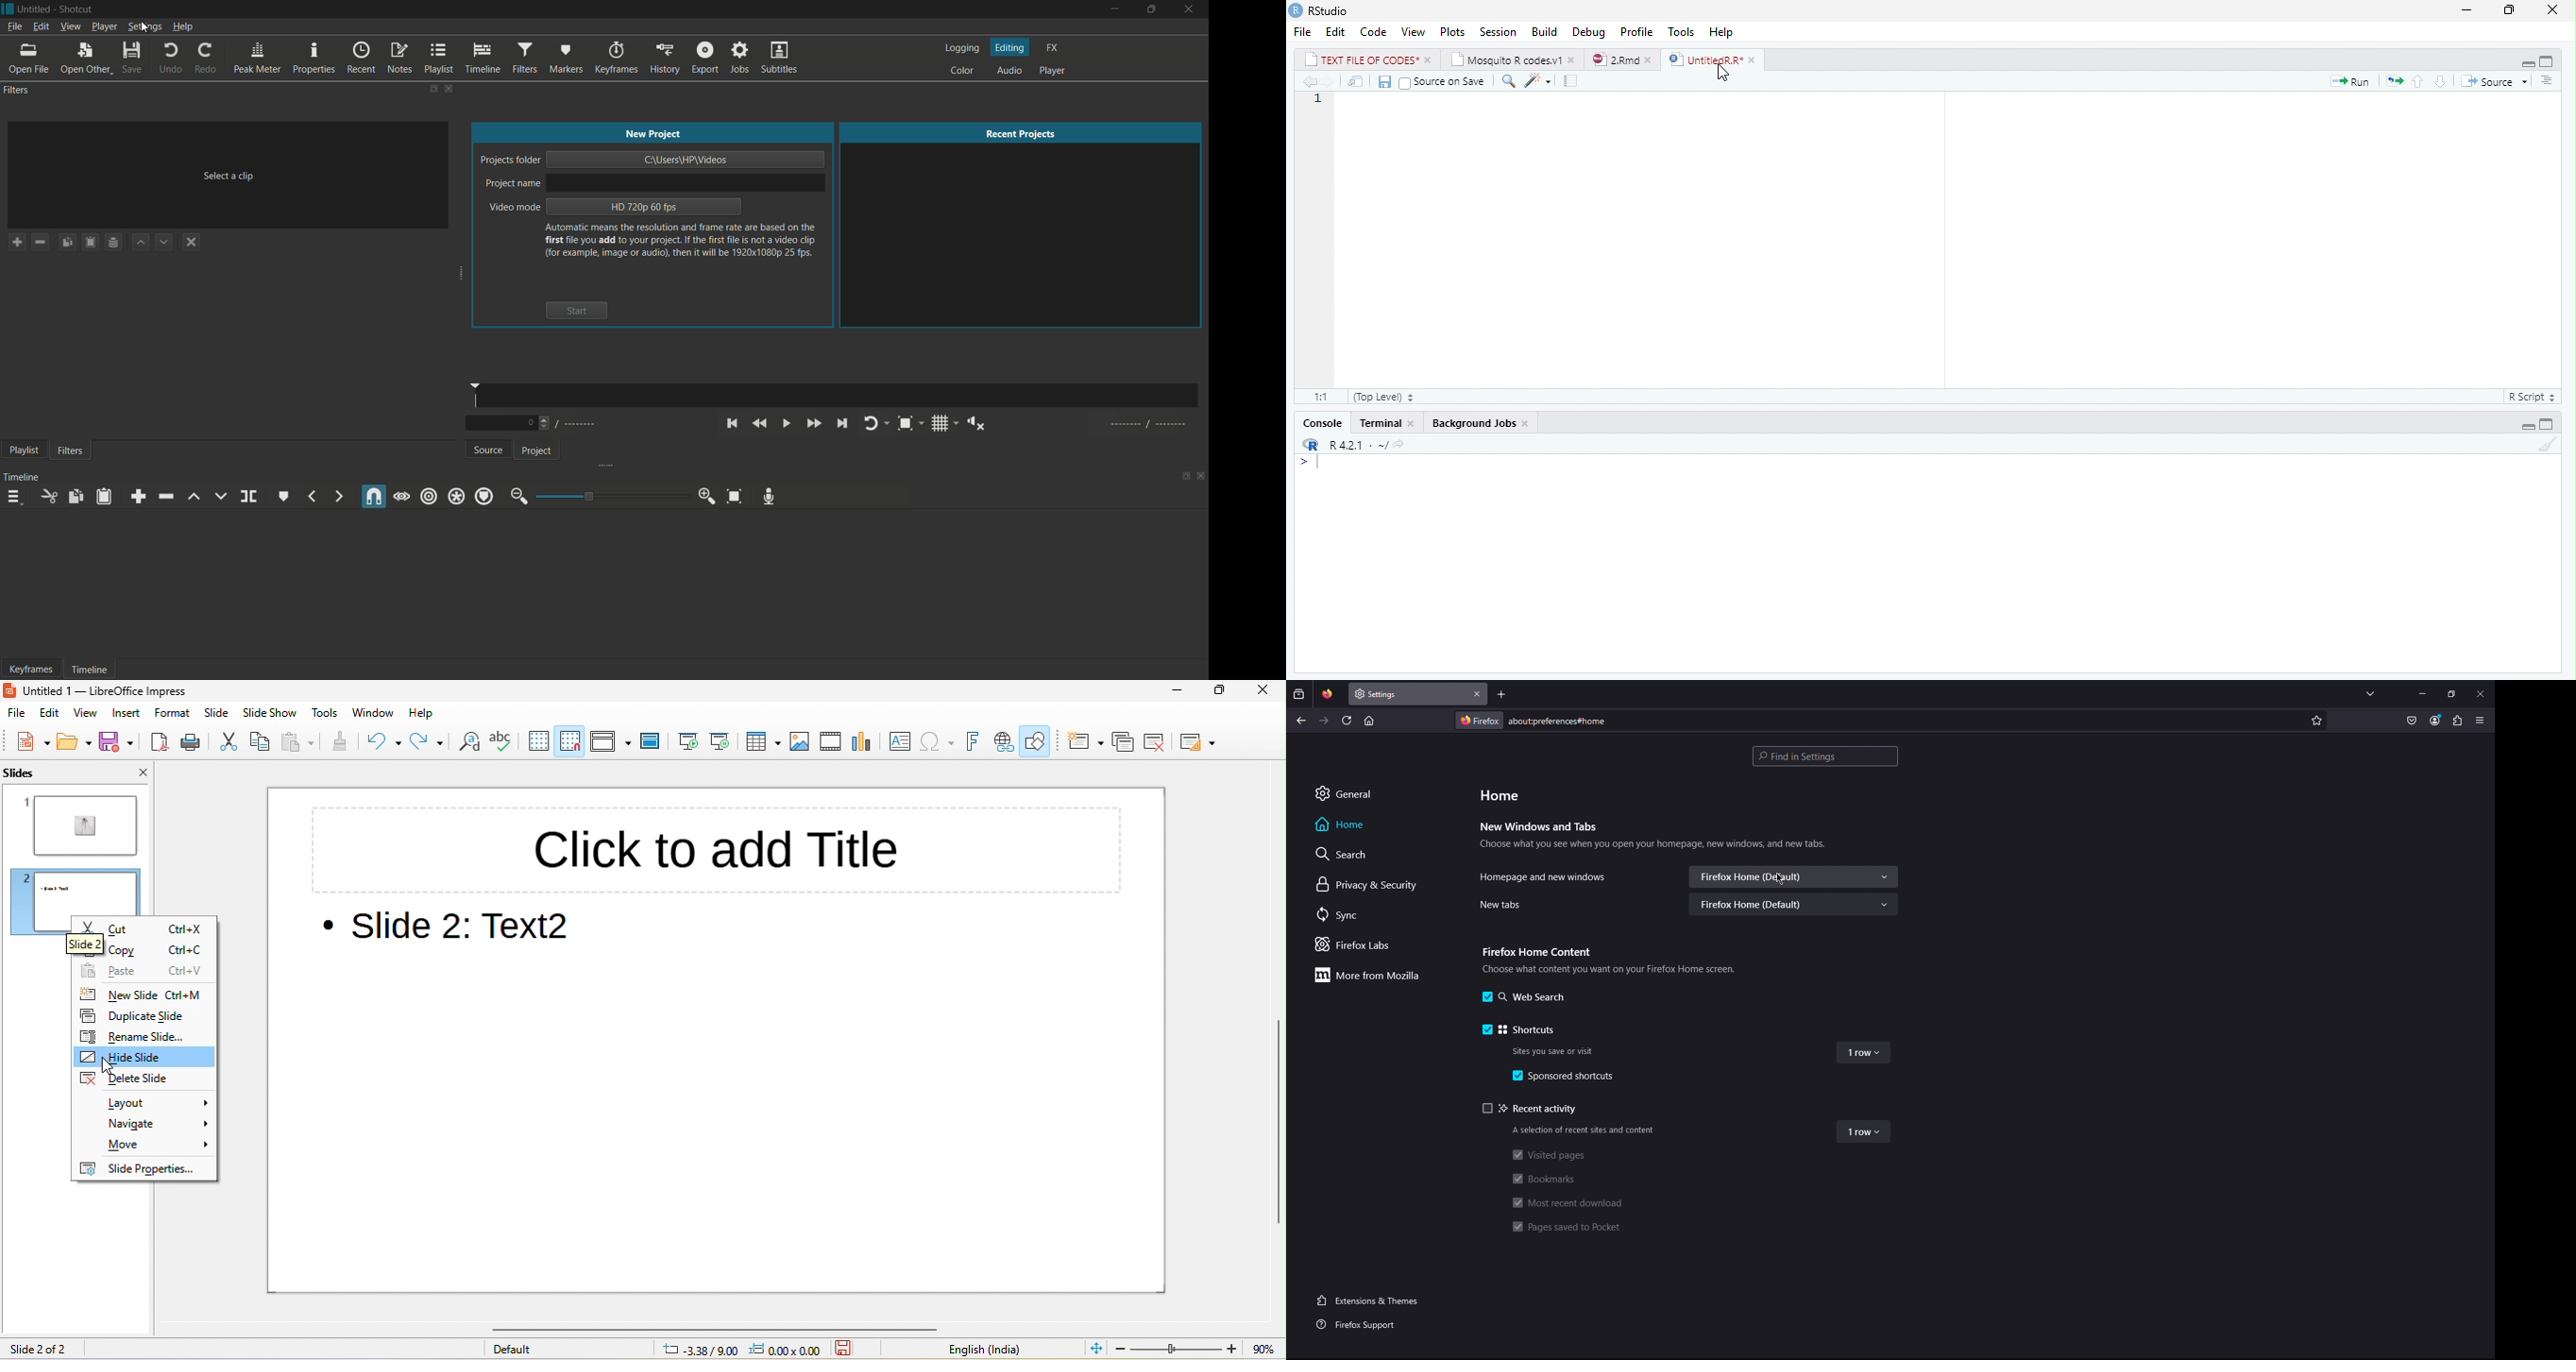 The width and height of the screenshot is (2576, 1372). Describe the element at coordinates (91, 242) in the screenshot. I see `paste filters` at that location.